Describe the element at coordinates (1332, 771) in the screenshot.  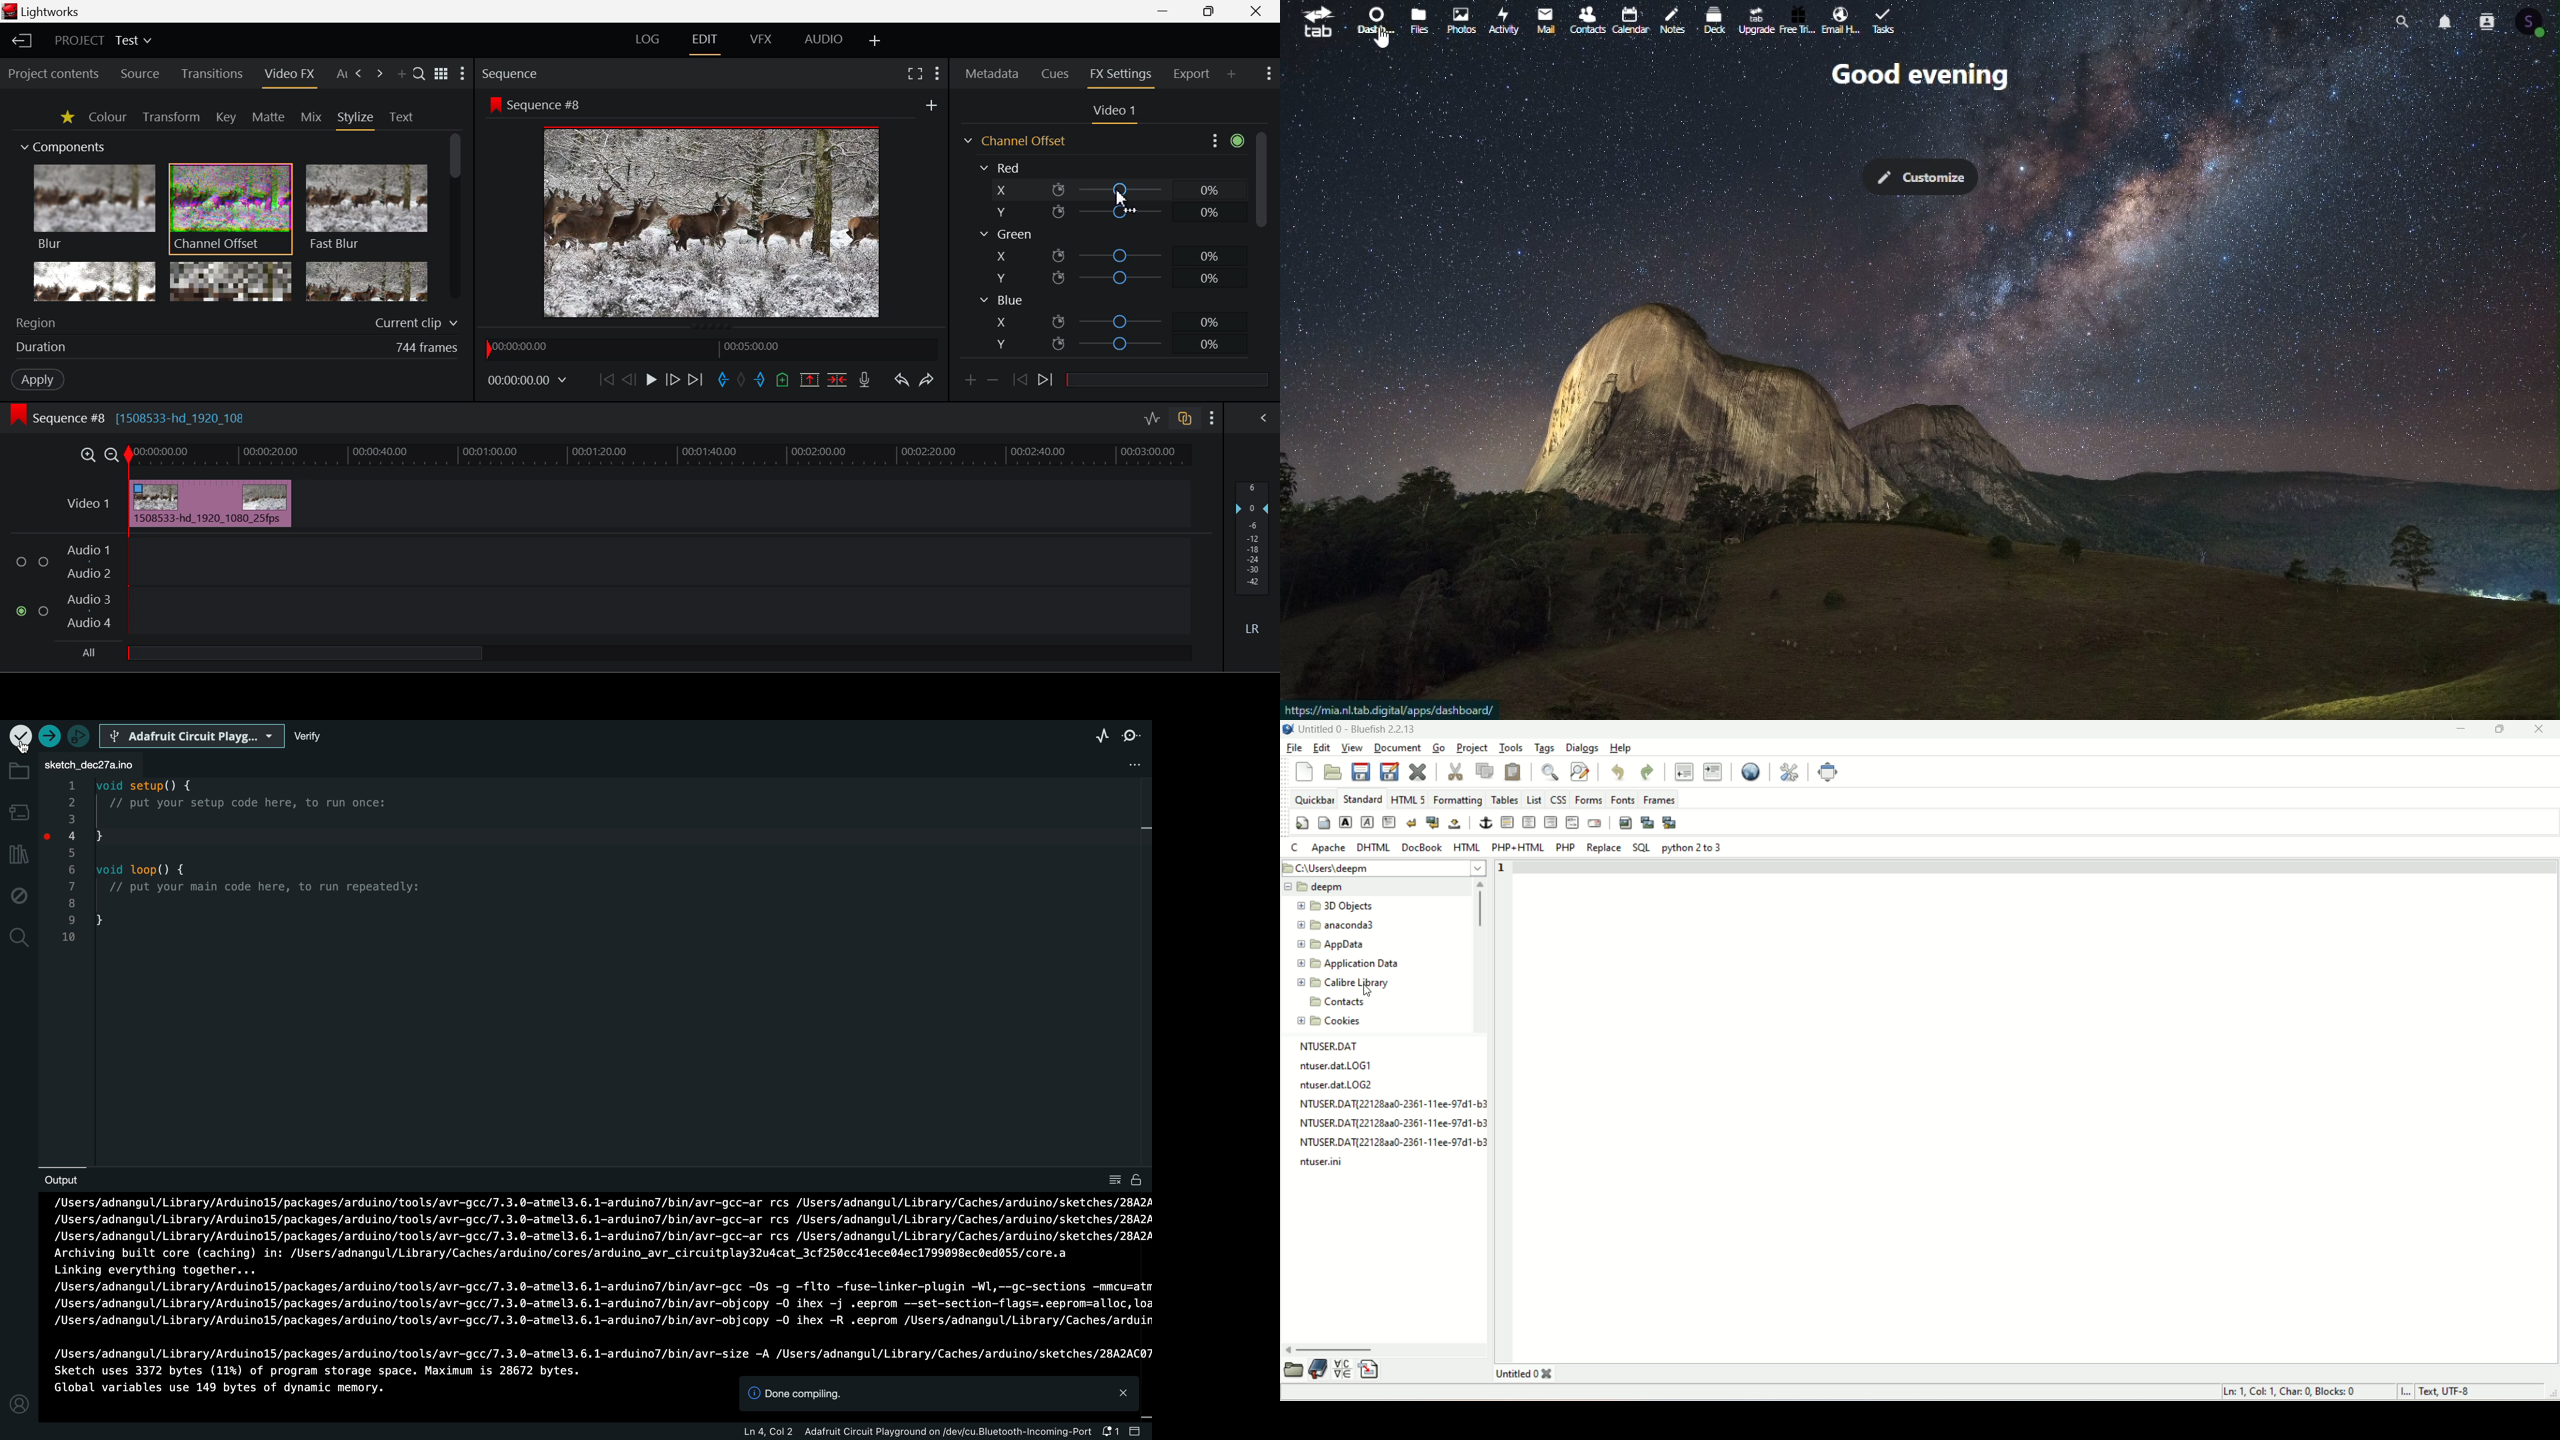
I see `open` at that location.